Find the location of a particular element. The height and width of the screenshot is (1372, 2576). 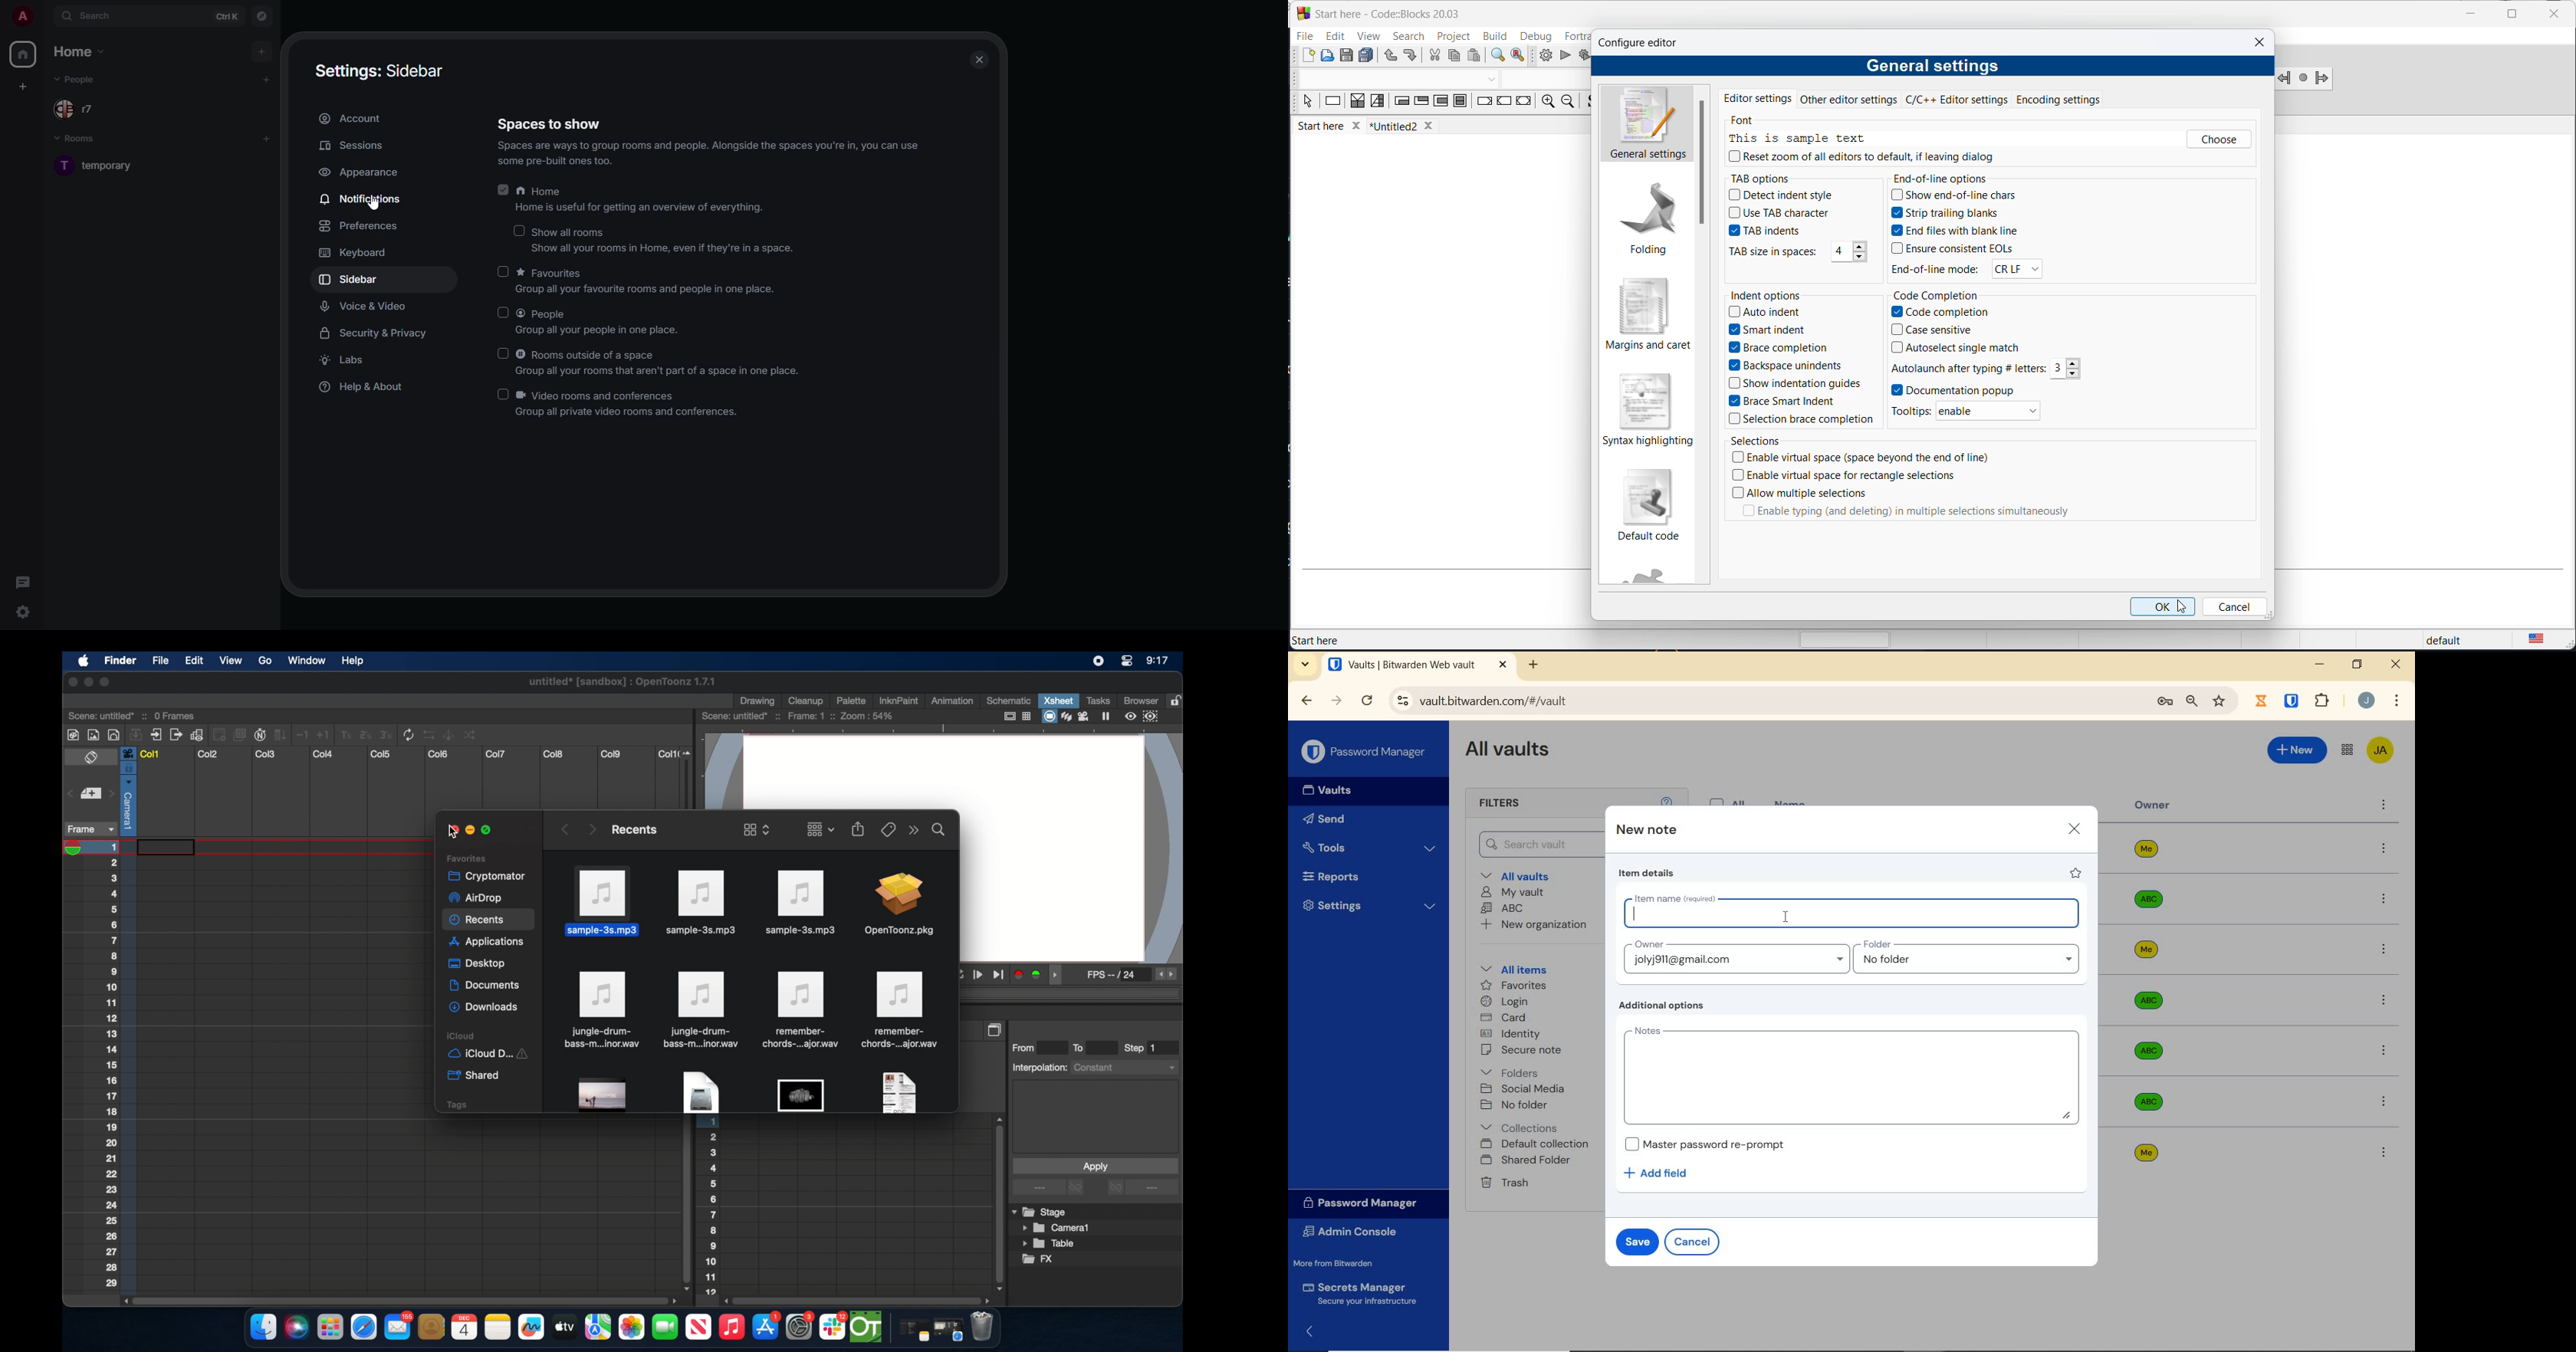

file is located at coordinates (160, 662).